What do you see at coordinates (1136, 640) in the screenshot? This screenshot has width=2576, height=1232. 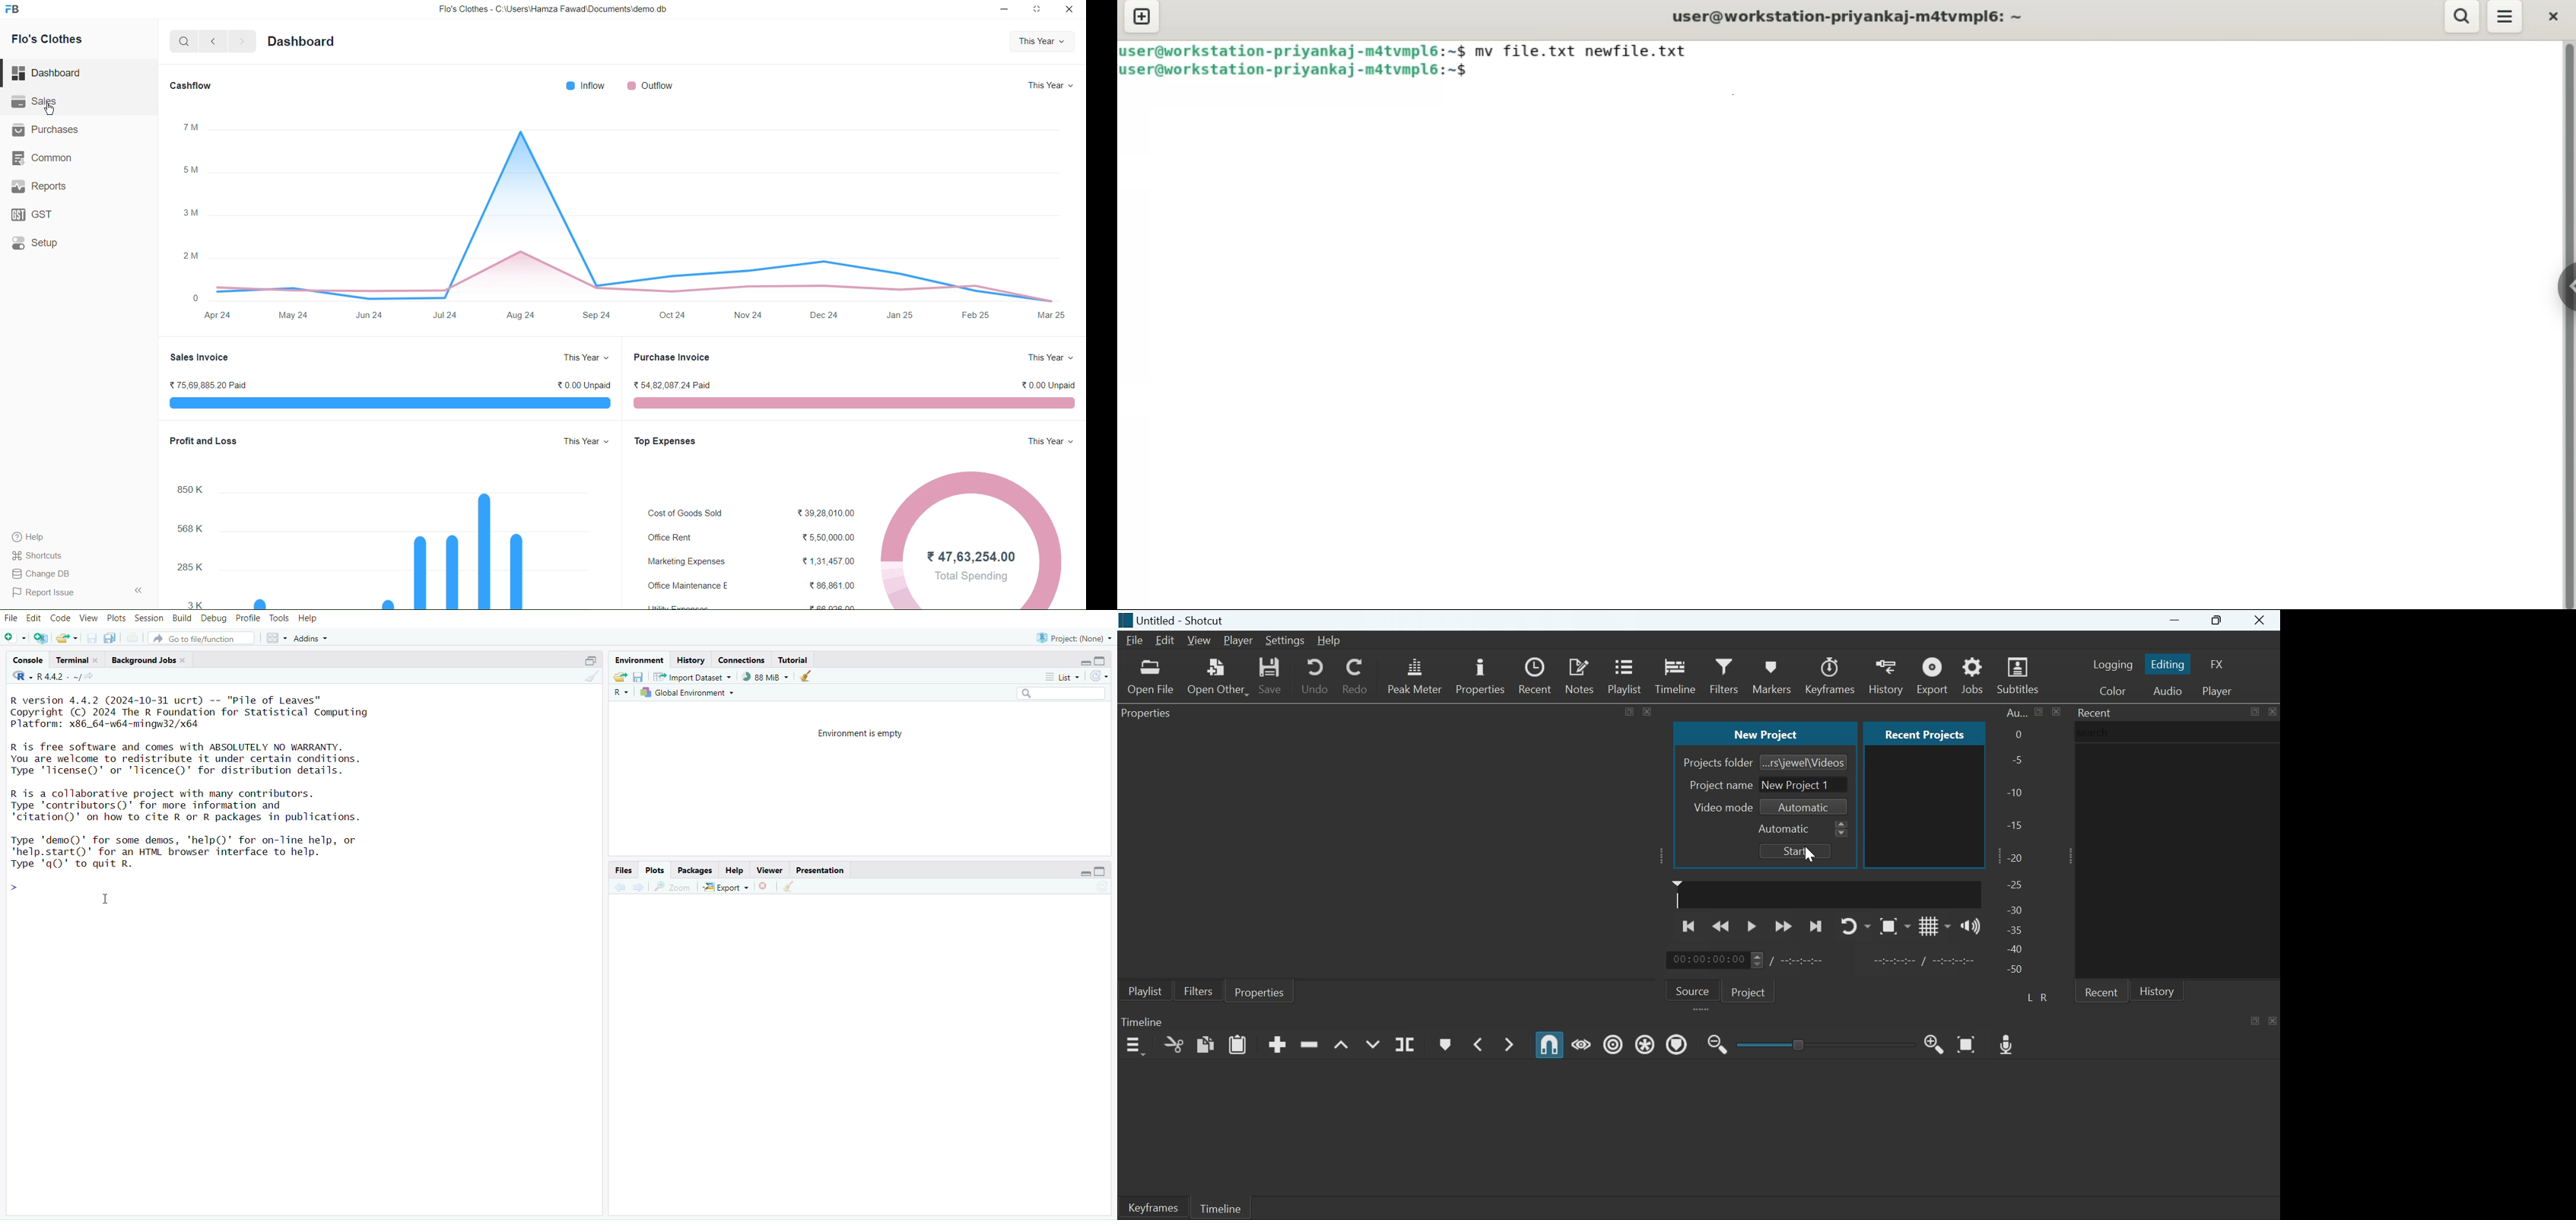 I see `File` at bounding box center [1136, 640].